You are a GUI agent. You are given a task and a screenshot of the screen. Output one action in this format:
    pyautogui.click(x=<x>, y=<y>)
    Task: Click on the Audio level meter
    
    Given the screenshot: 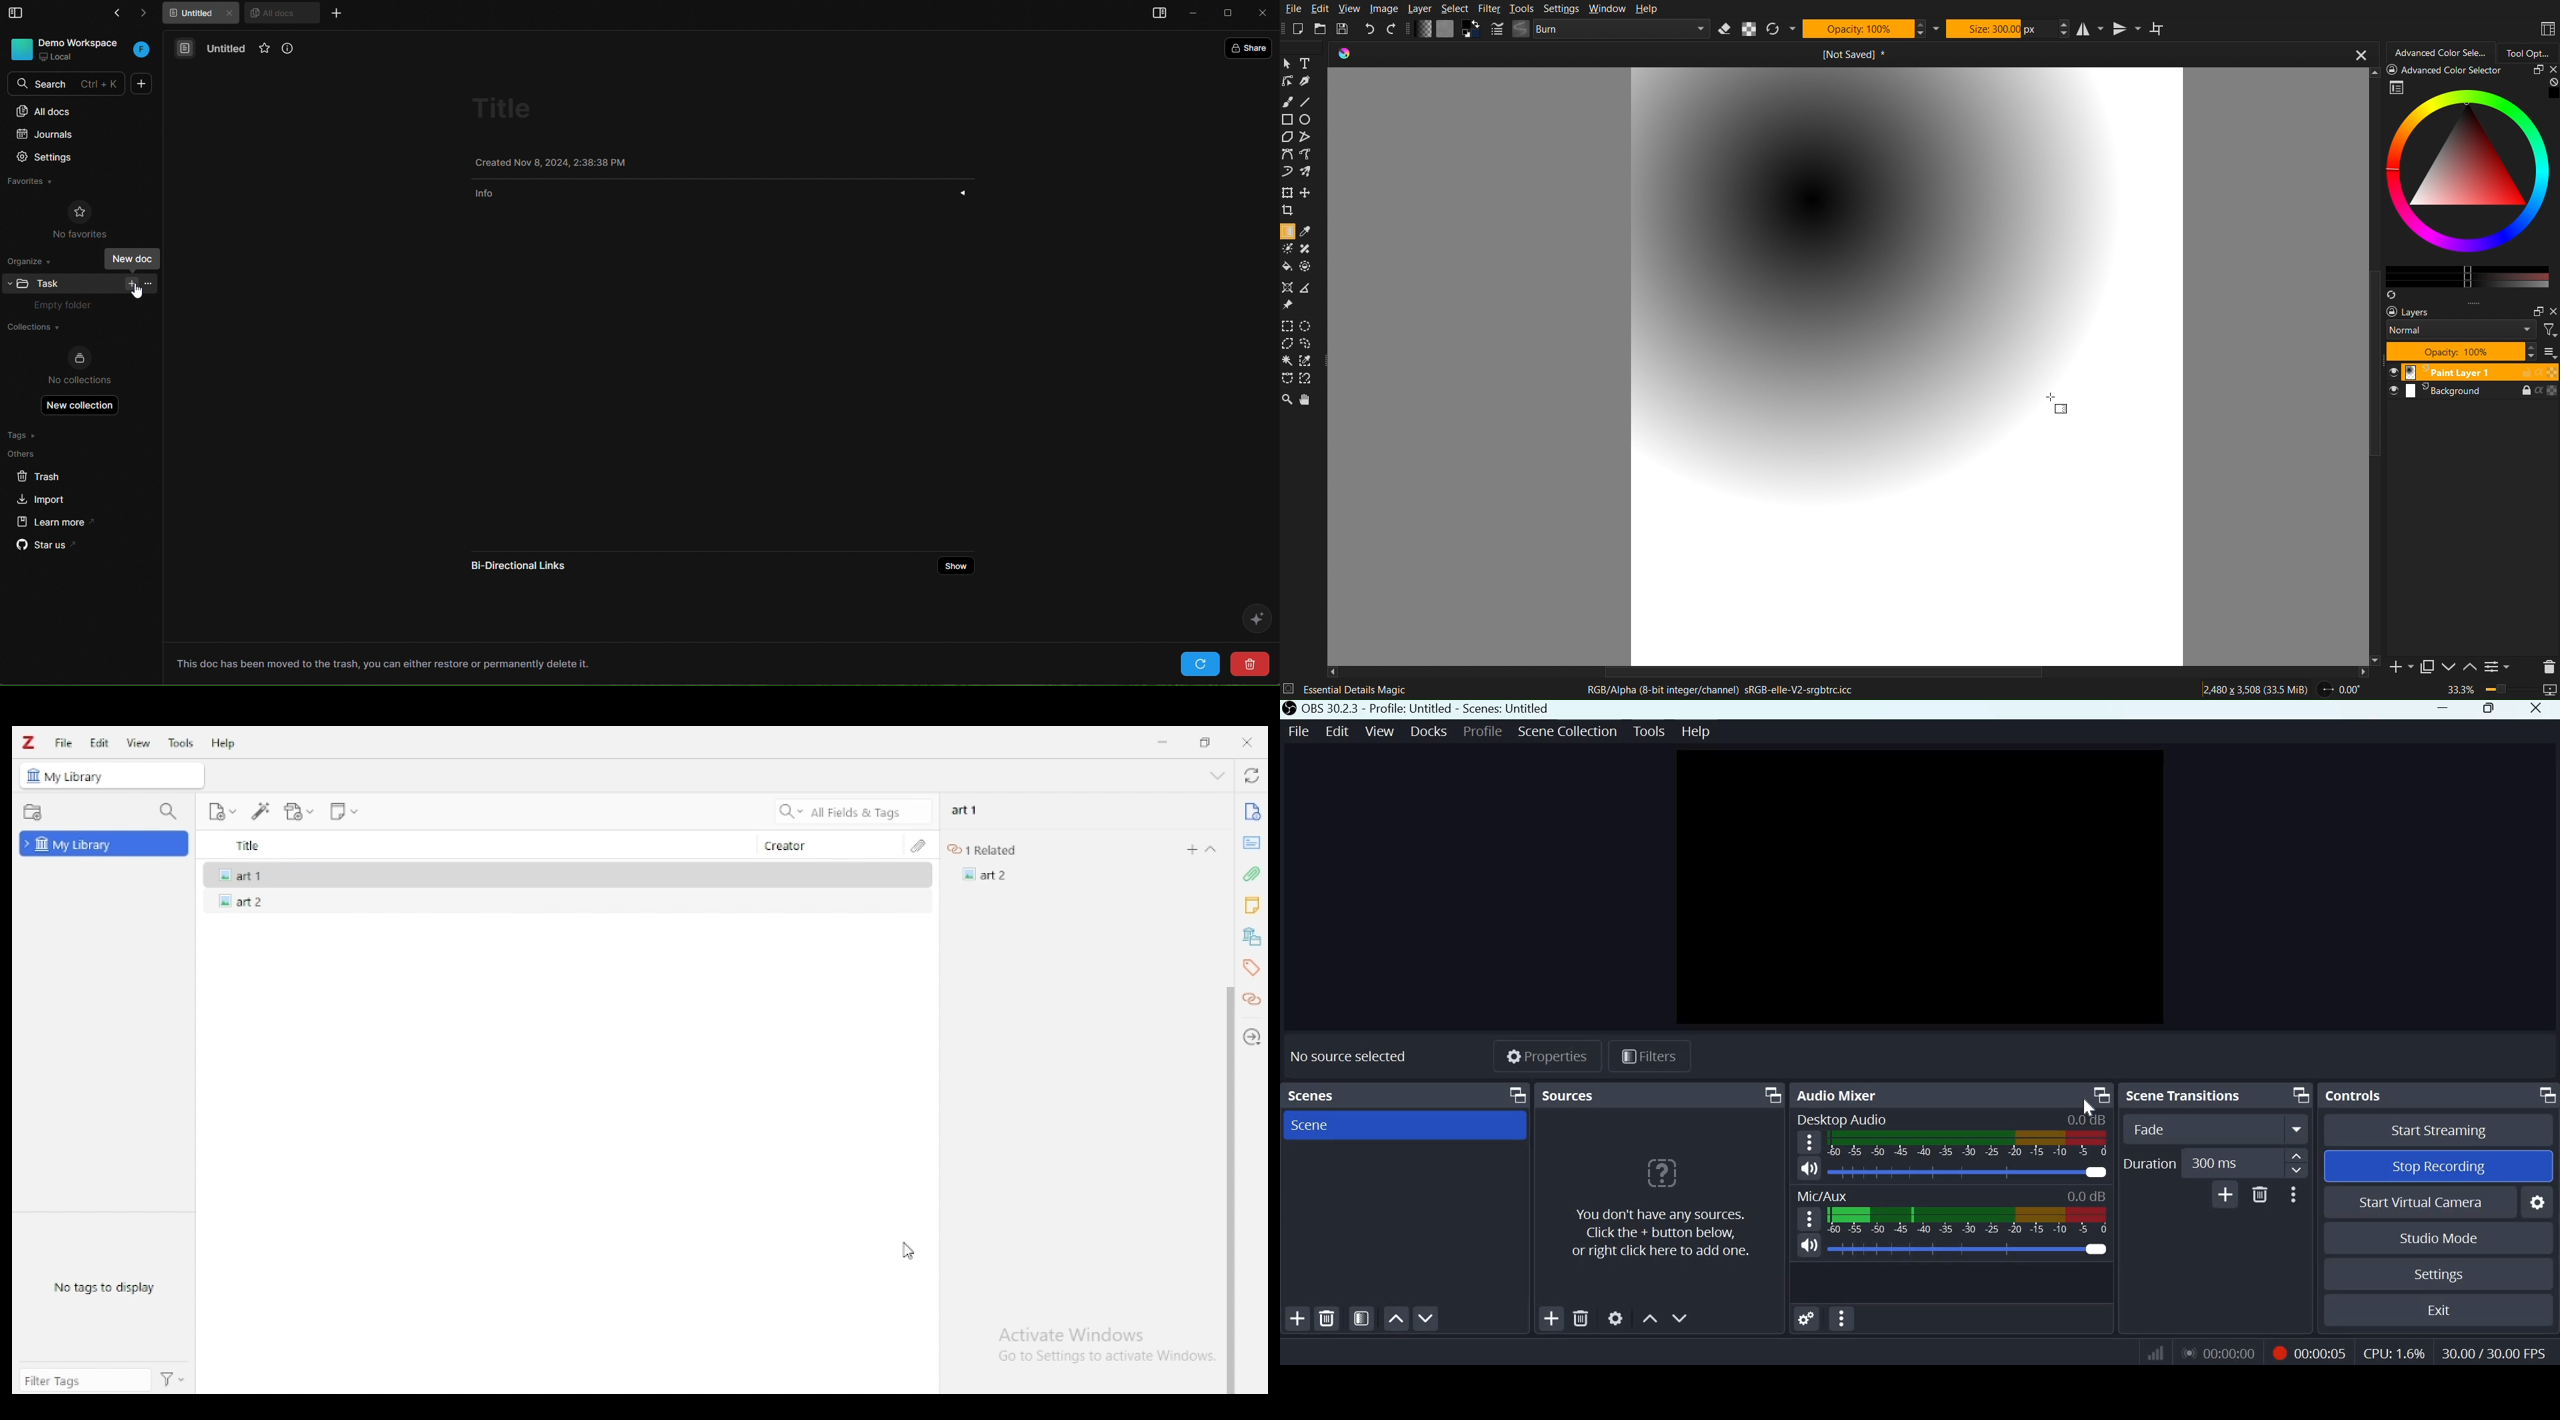 What is the action you would take?
    pyautogui.click(x=1947, y=1250)
    